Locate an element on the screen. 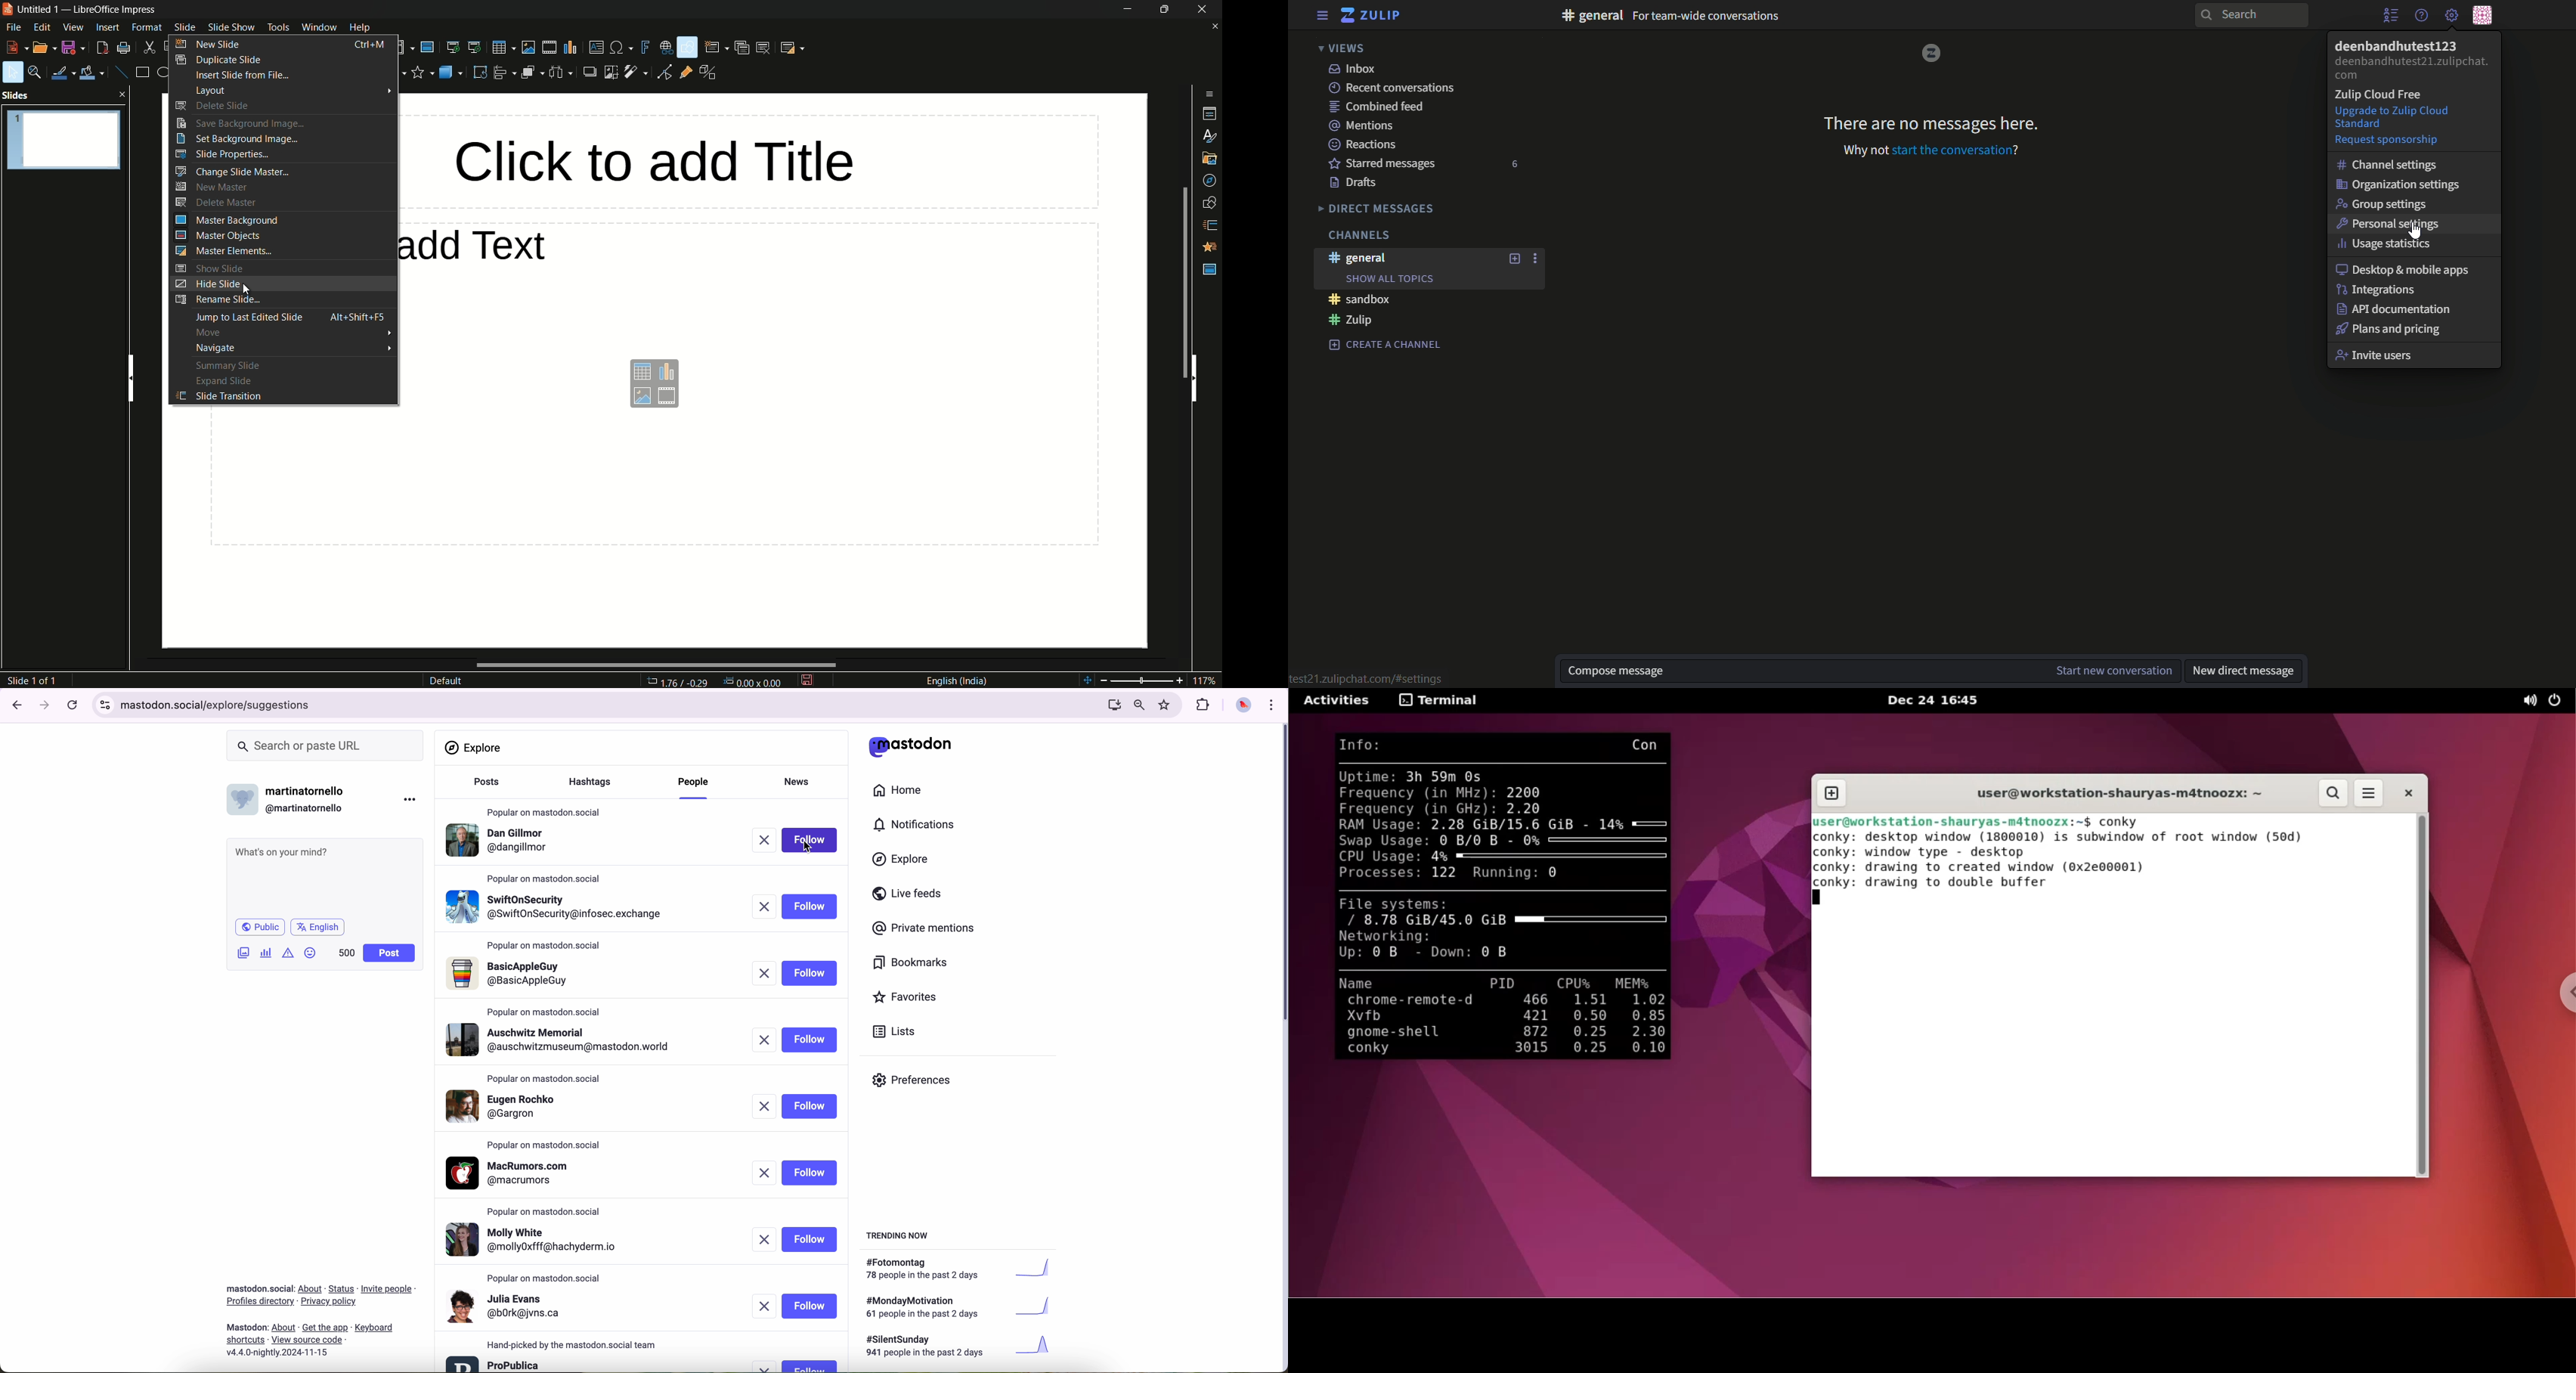 Image resolution: width=2576 pixels, height=1400 pixels. adjustment bar is located at coordinates (1143, 682).